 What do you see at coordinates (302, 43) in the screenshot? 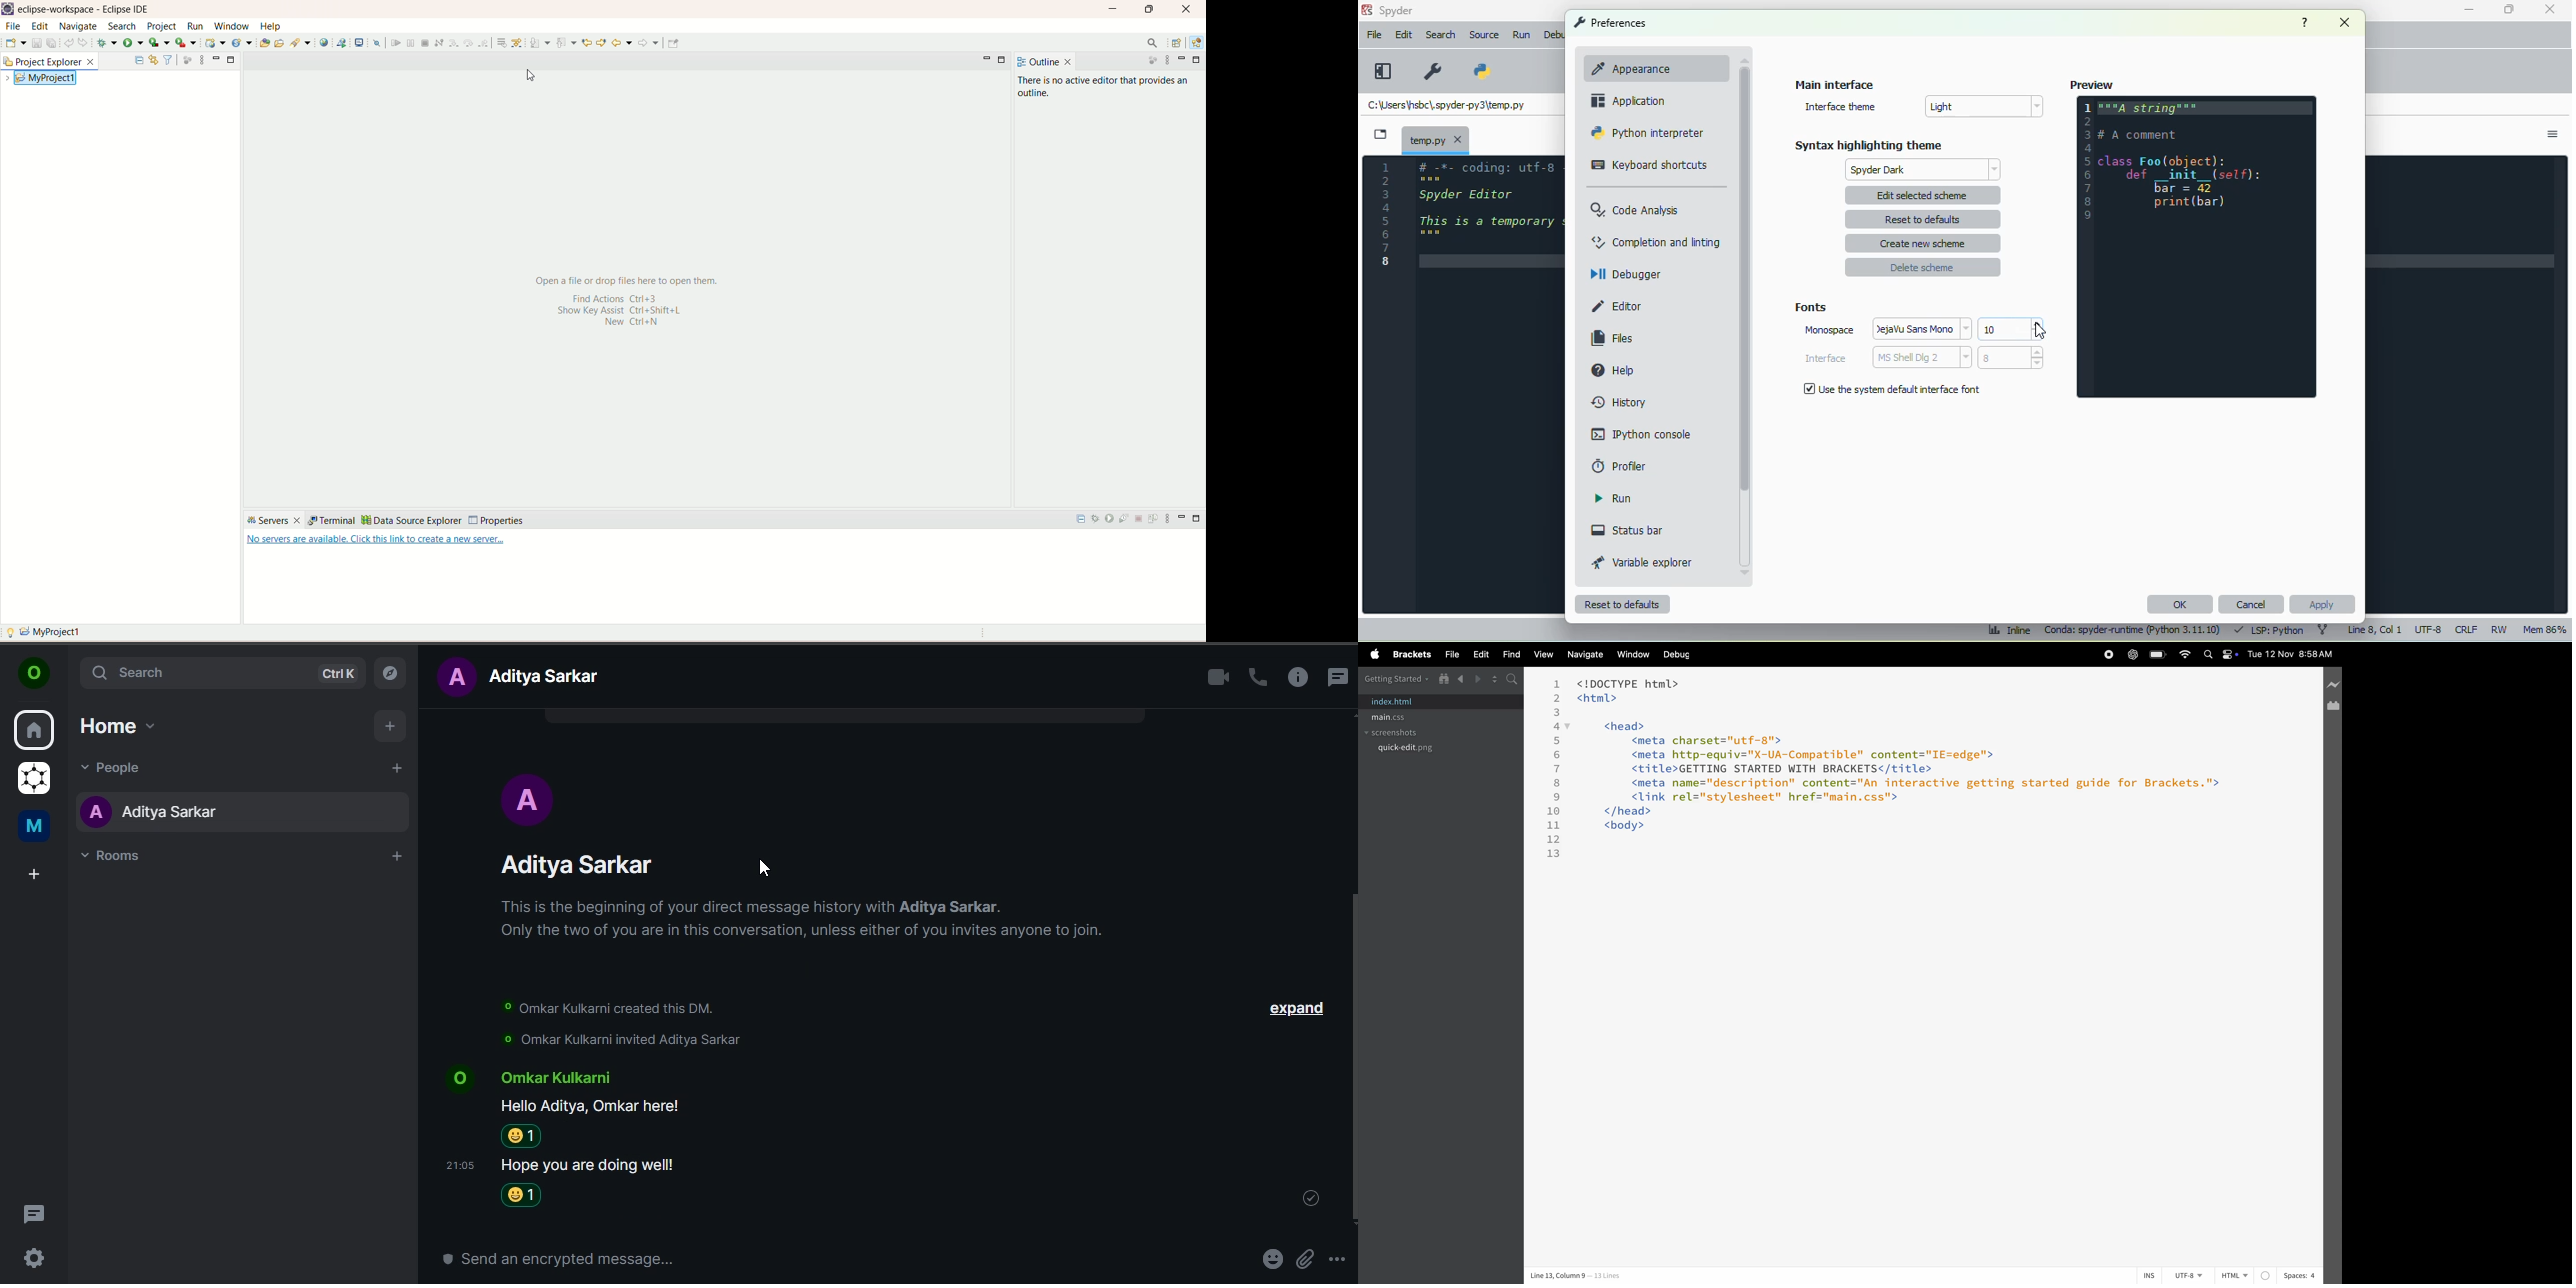
I see `search` at bounding box center [302, 43].